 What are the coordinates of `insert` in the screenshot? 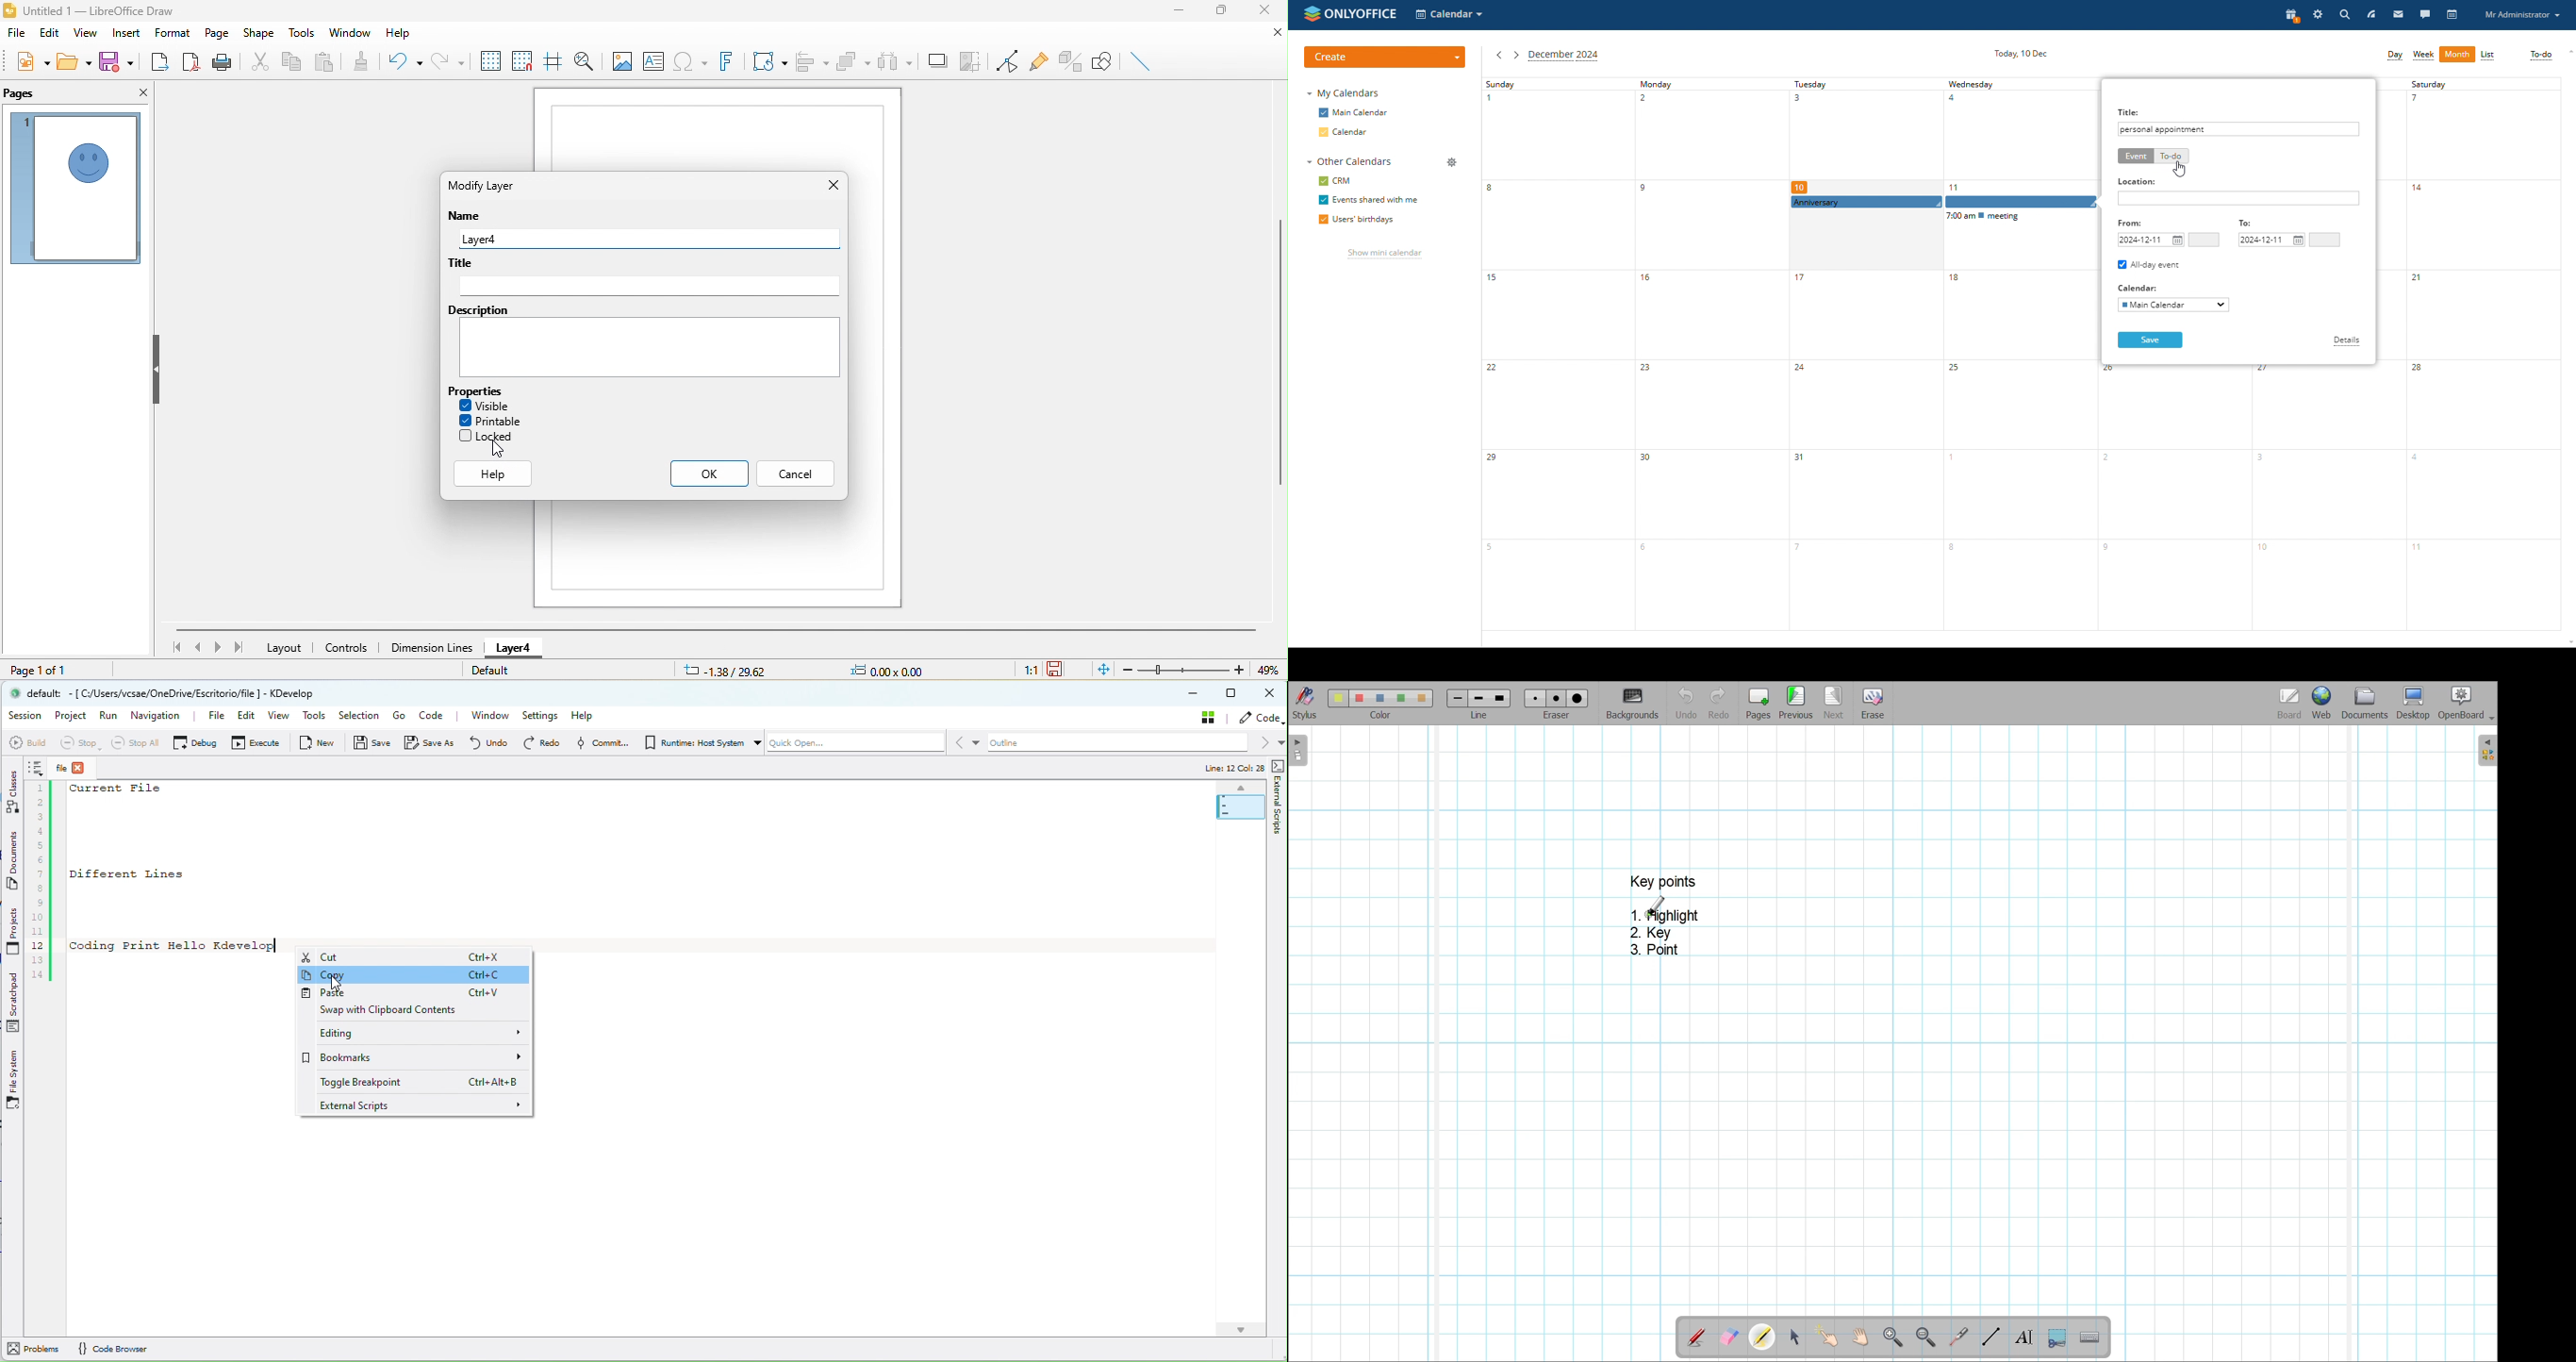 It's located at (127, 33).